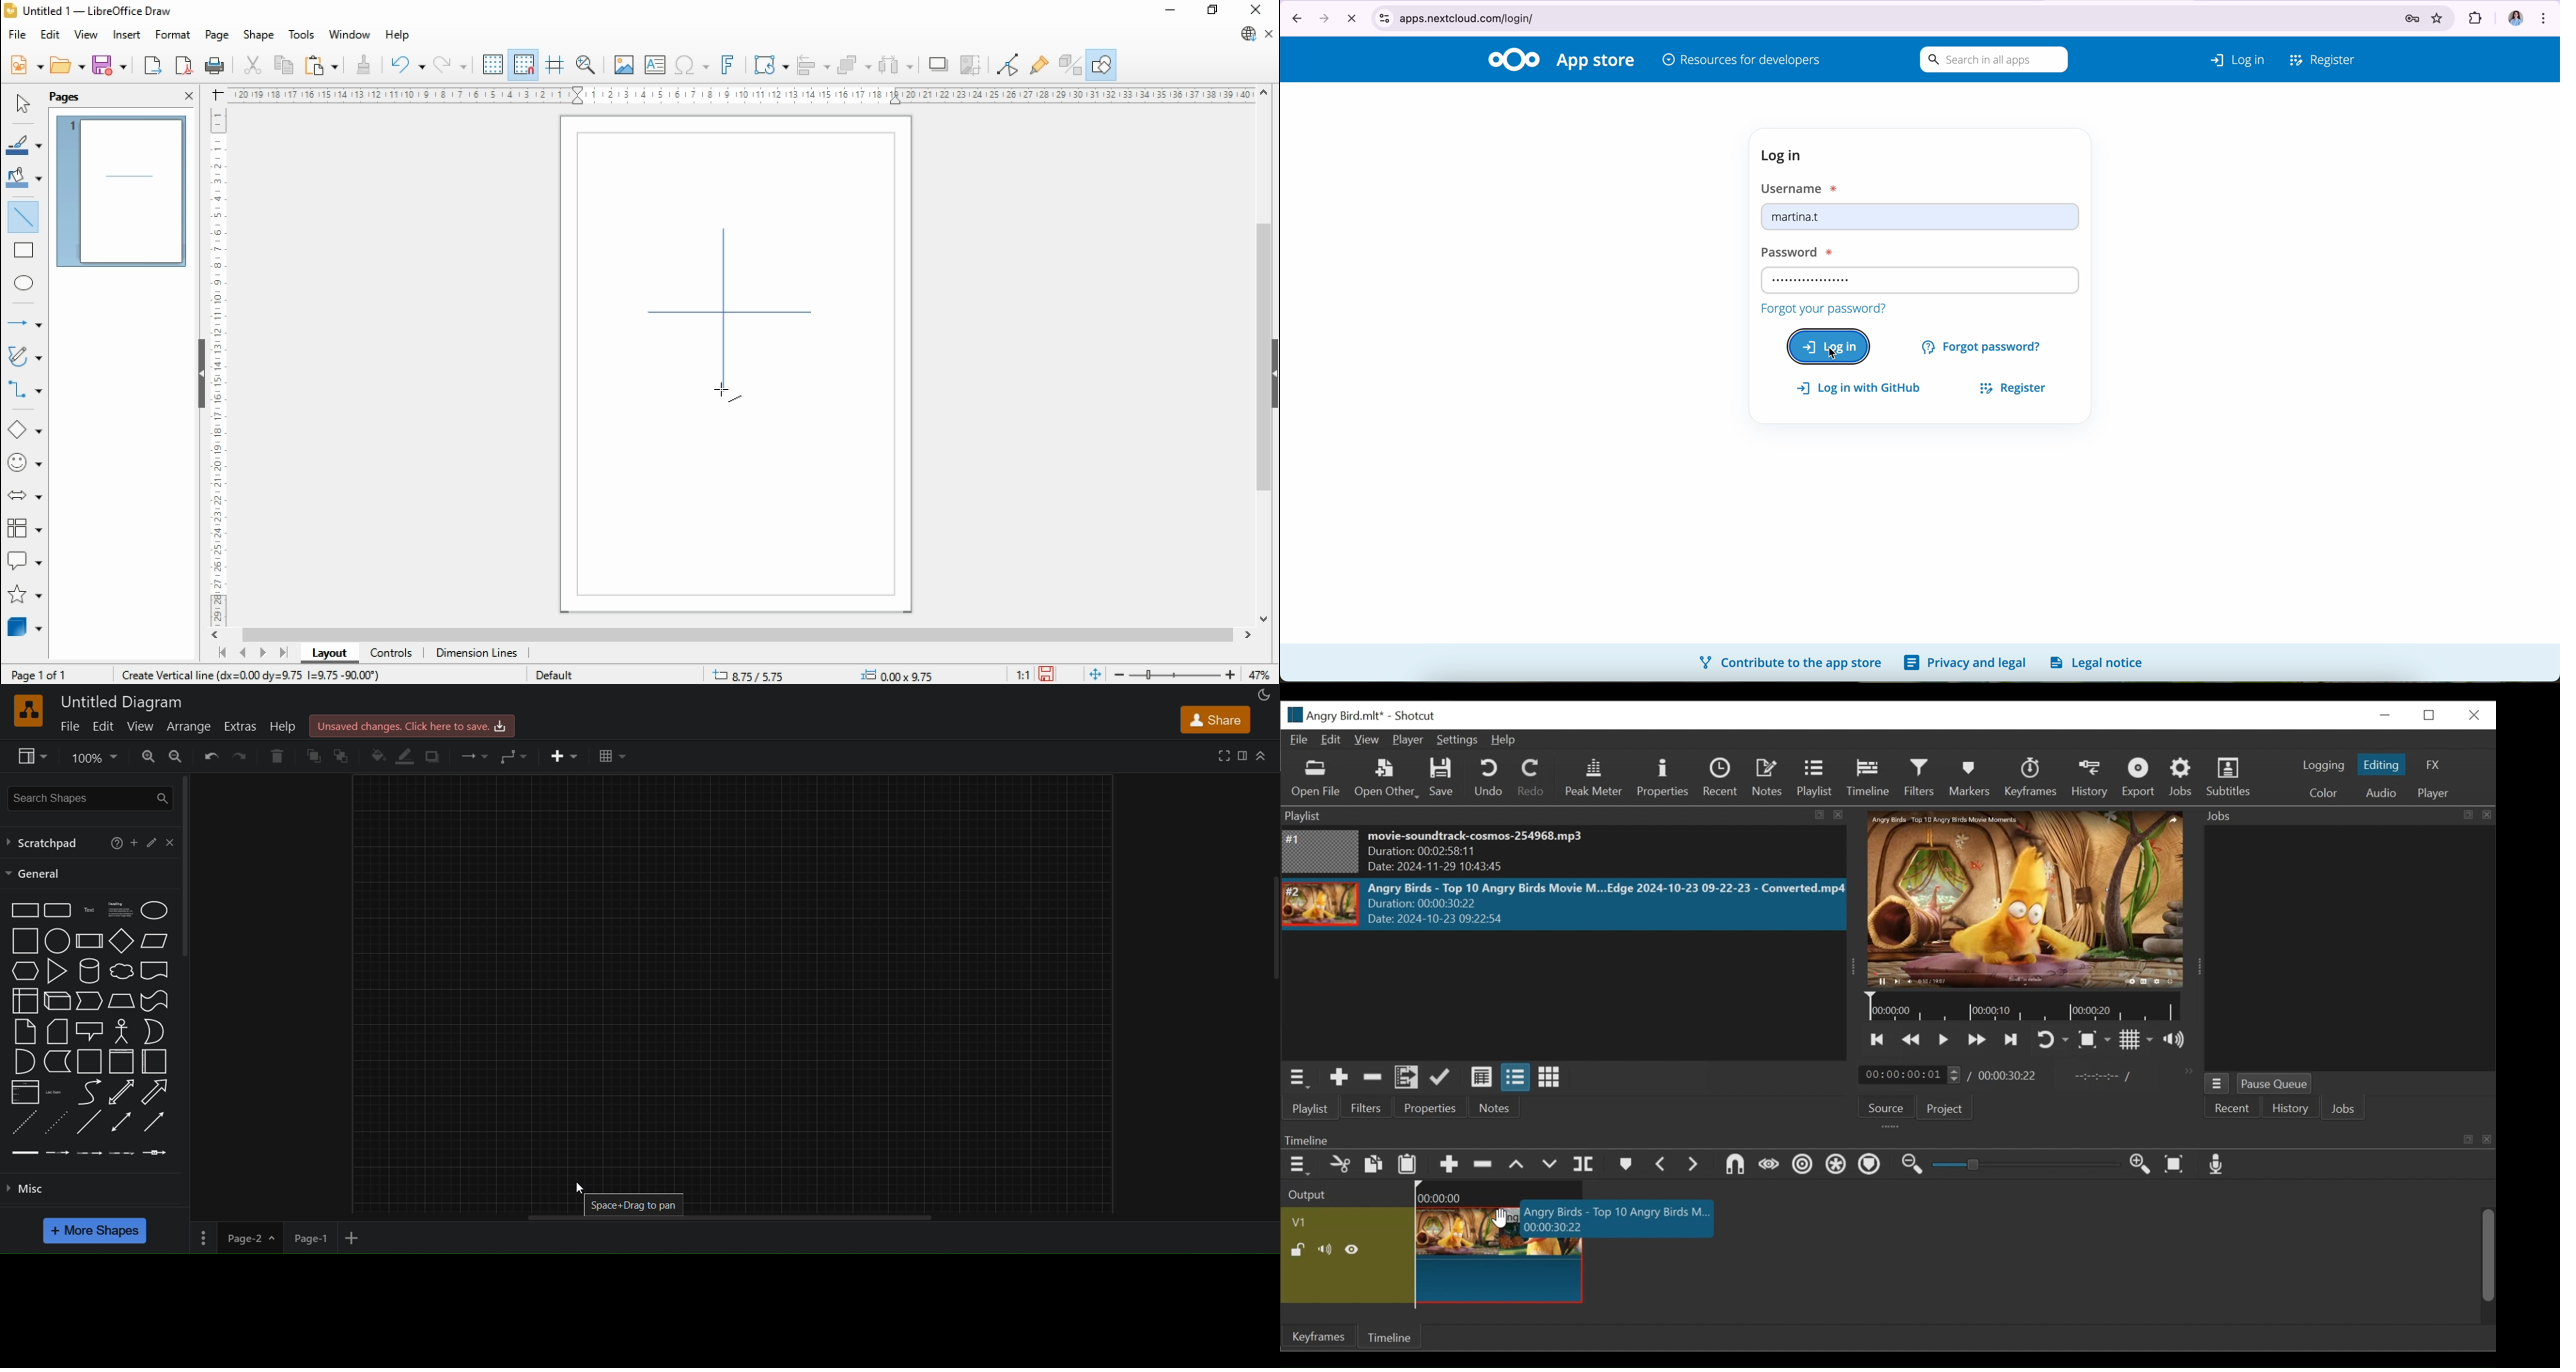  I want to click on Zoom in , so click(2144, 1165).